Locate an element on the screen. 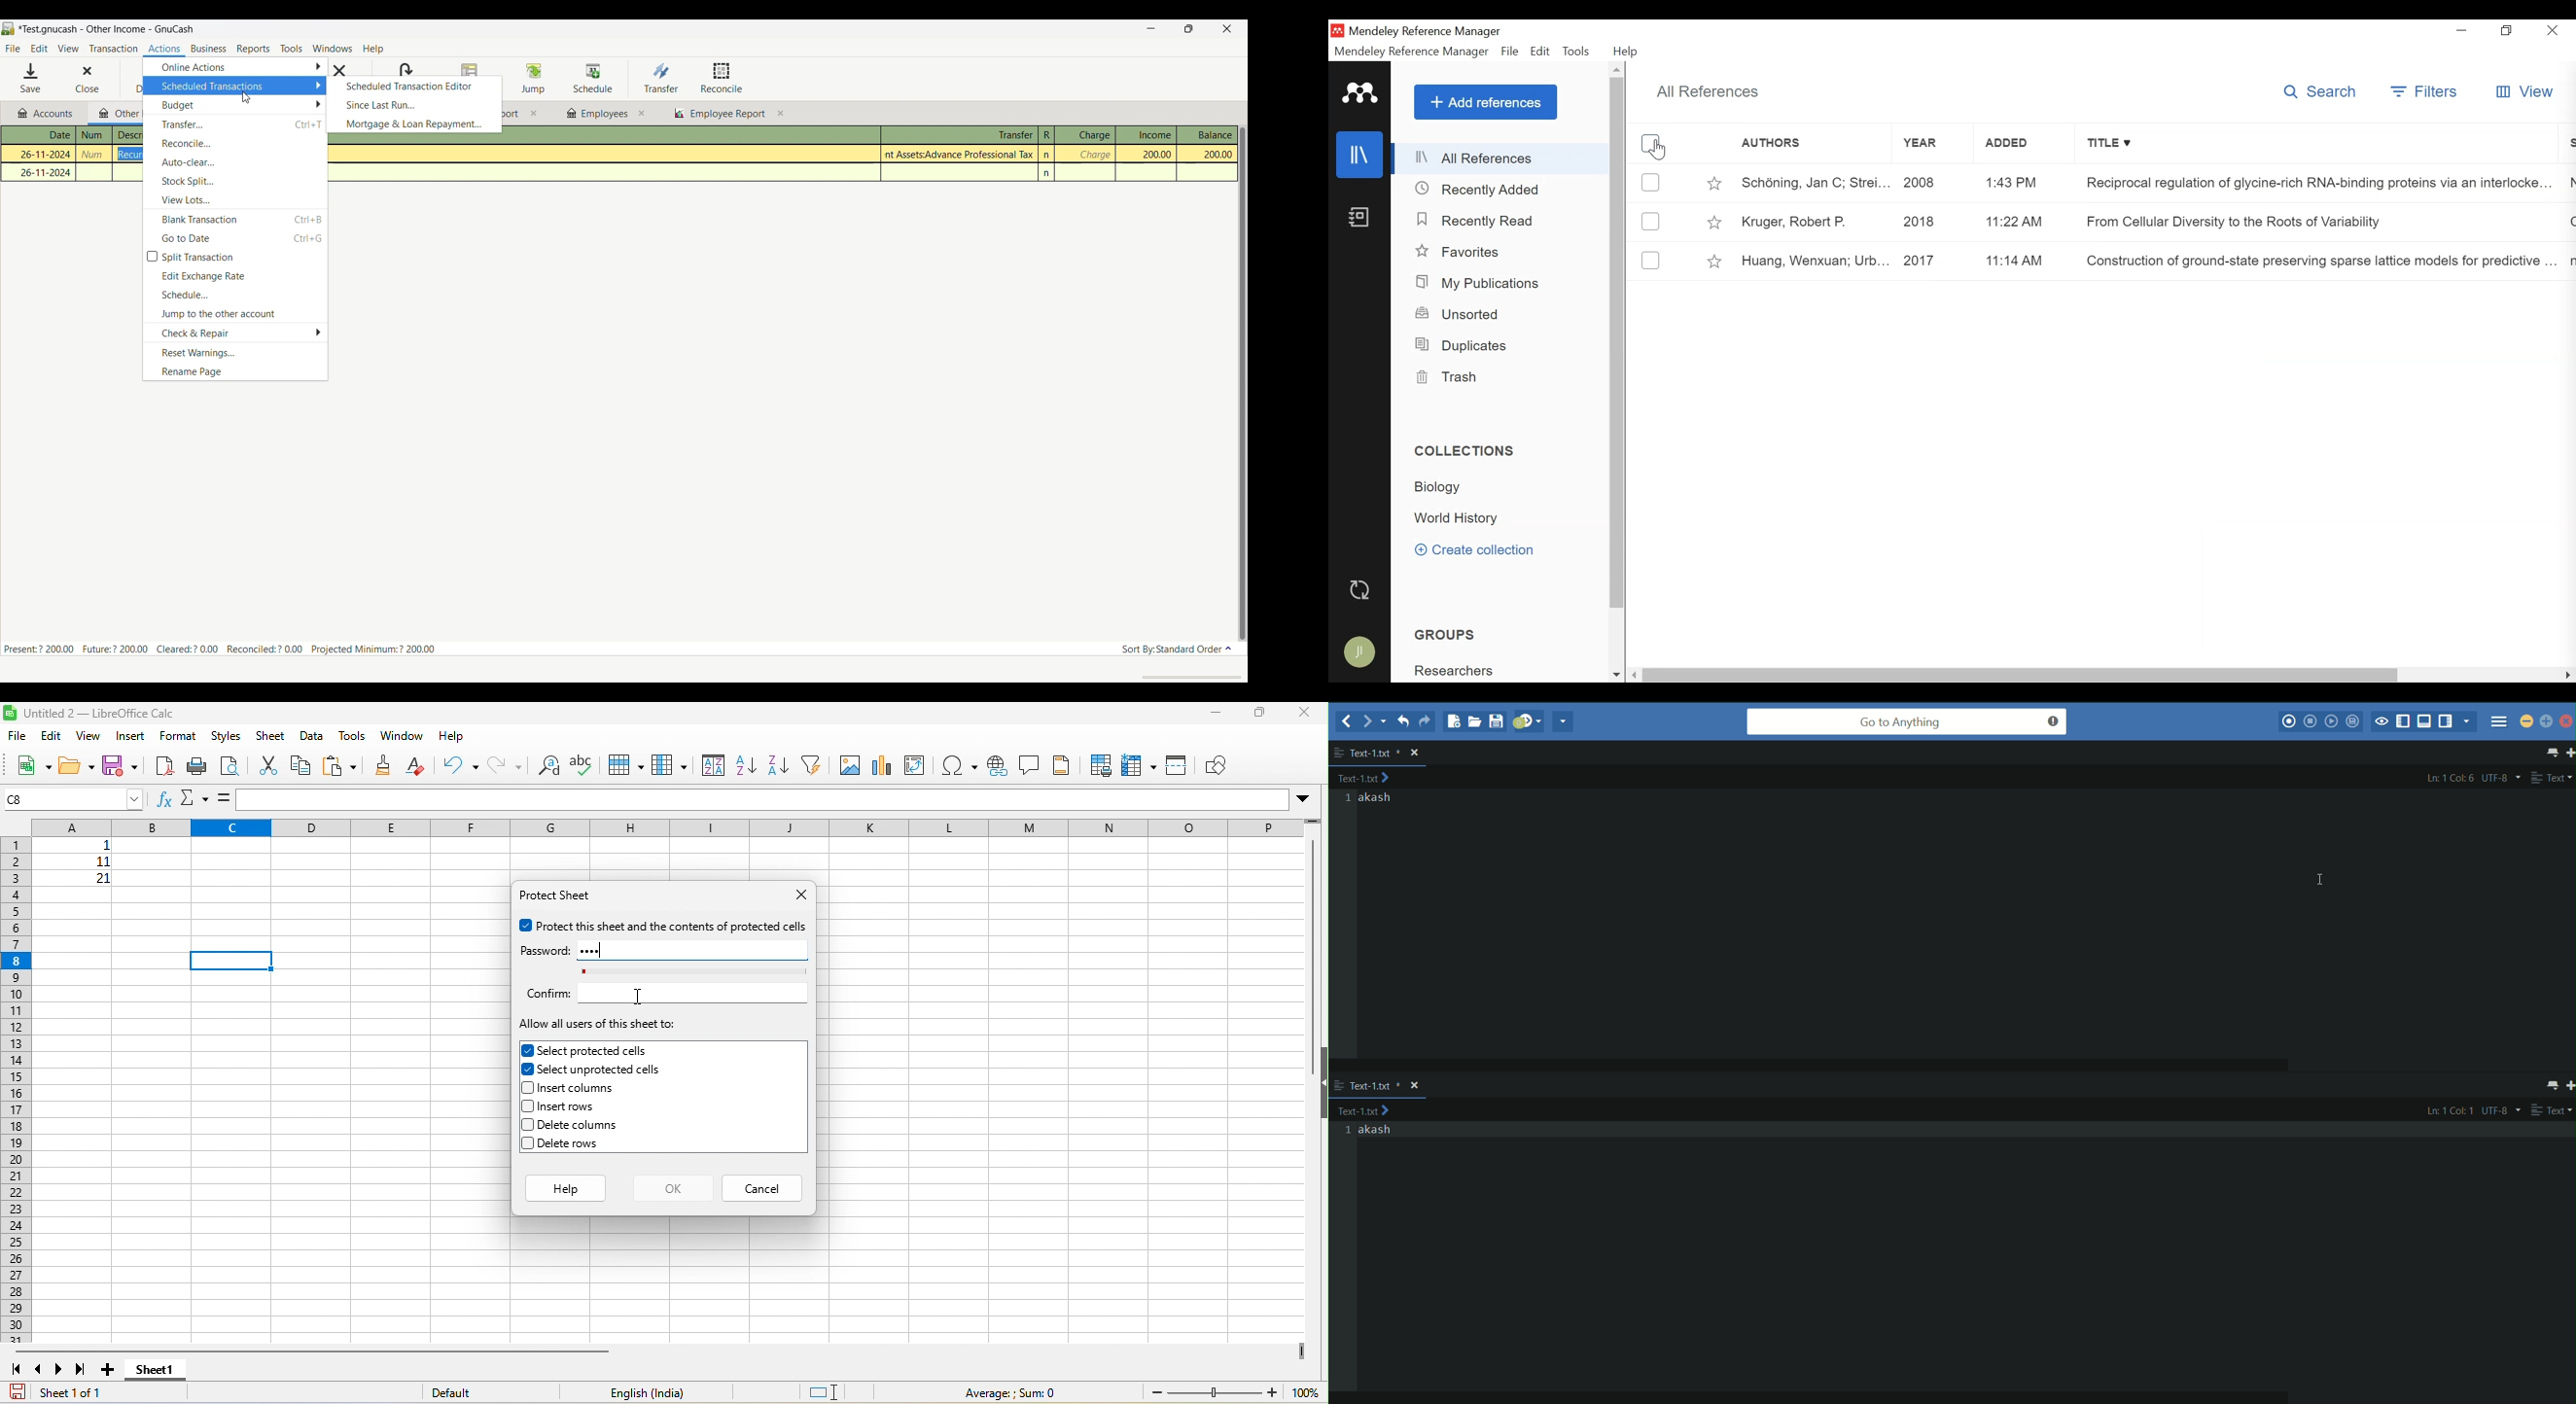 The height and width of the screenshot is (1428, 2576). All References is located at coordinates (1501, 161).